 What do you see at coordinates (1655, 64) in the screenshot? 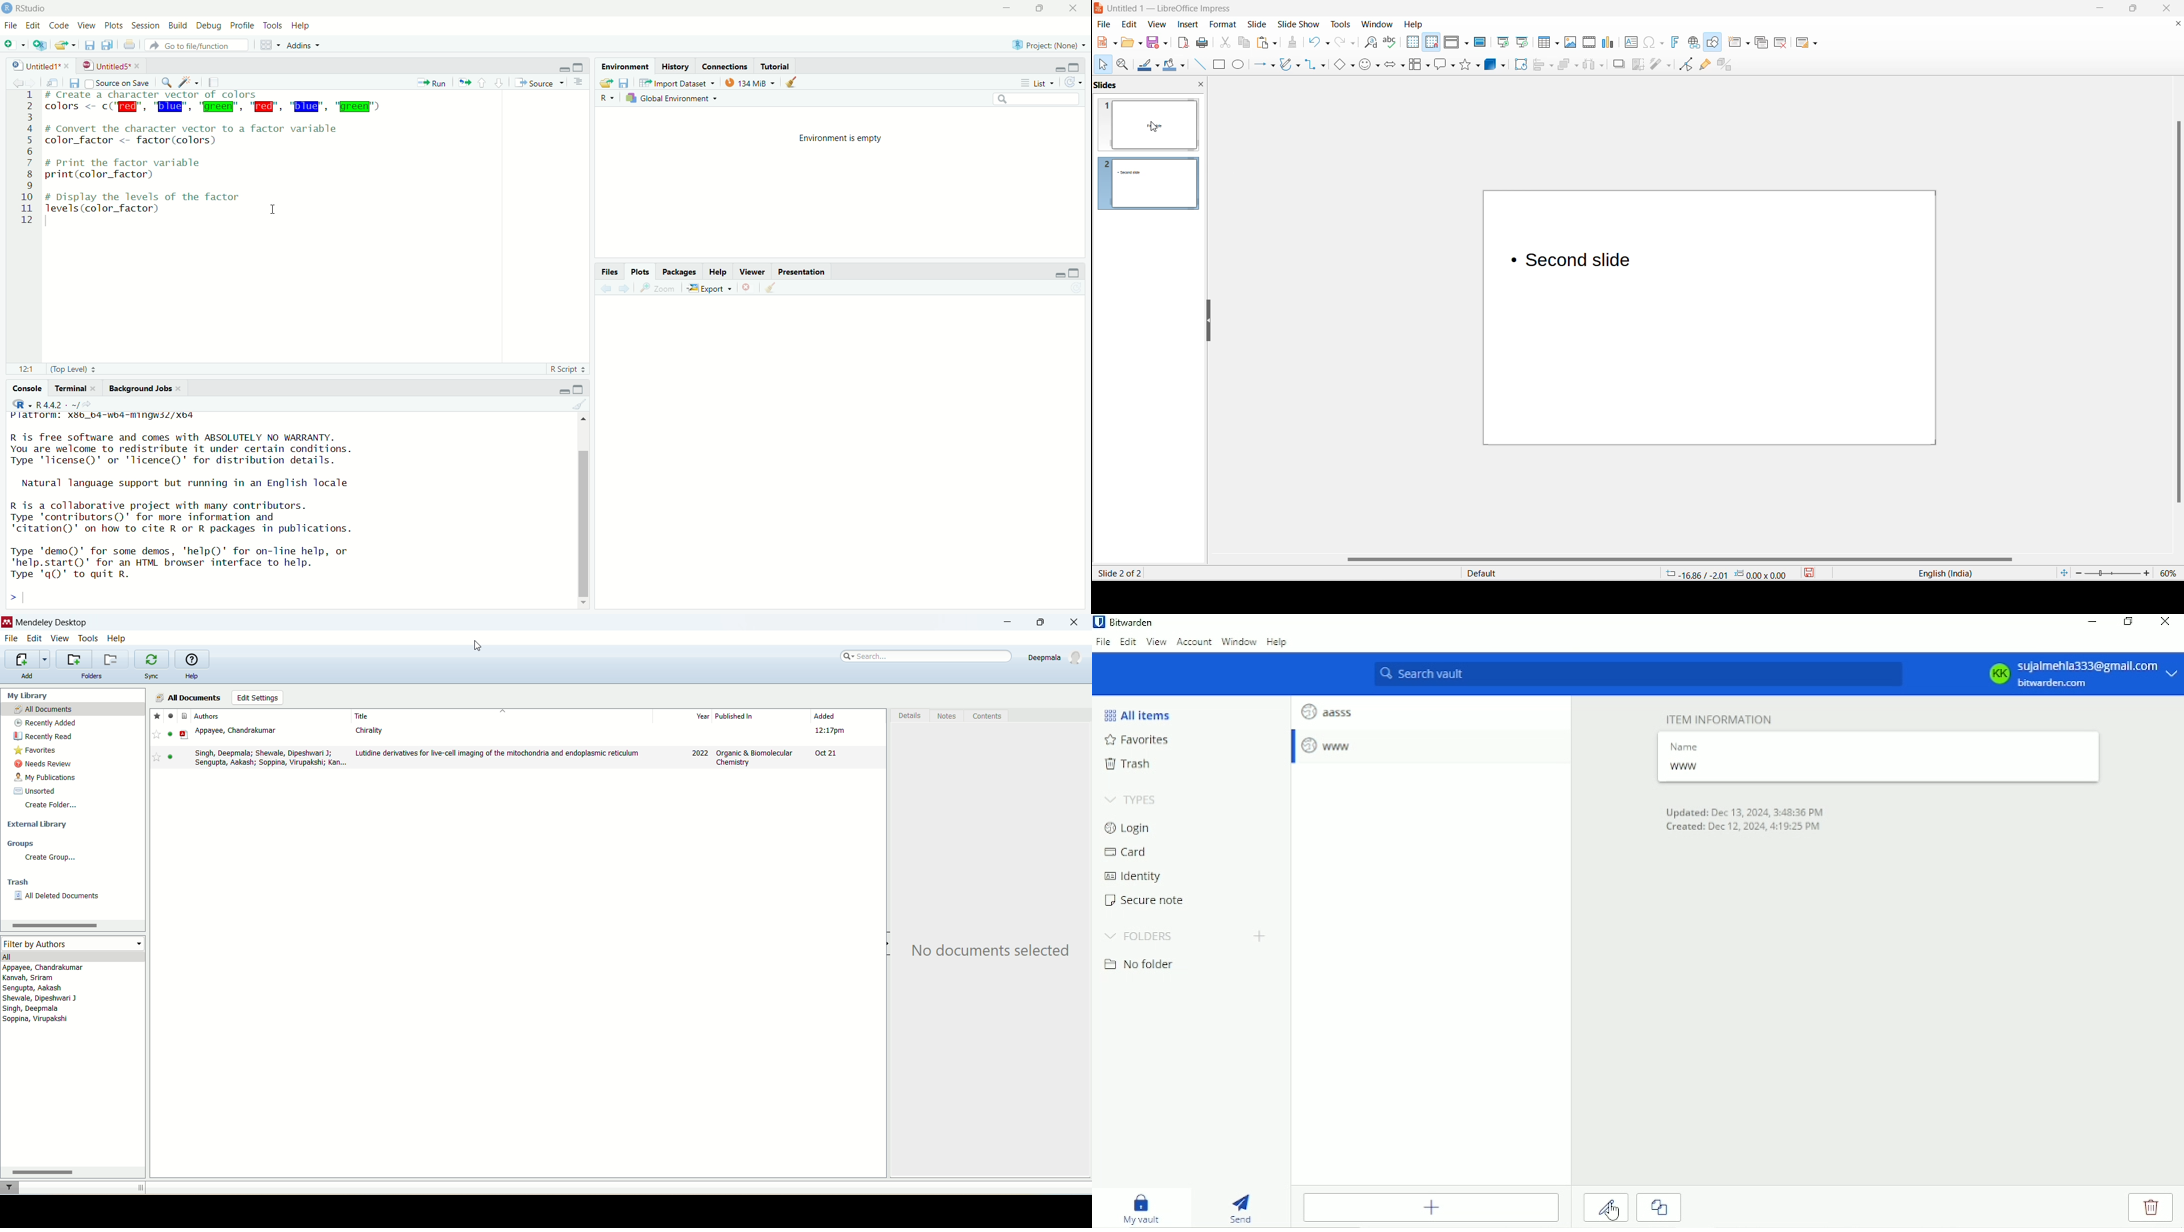
I see `toggle point edit mode` at bounding box center [1655, 64].